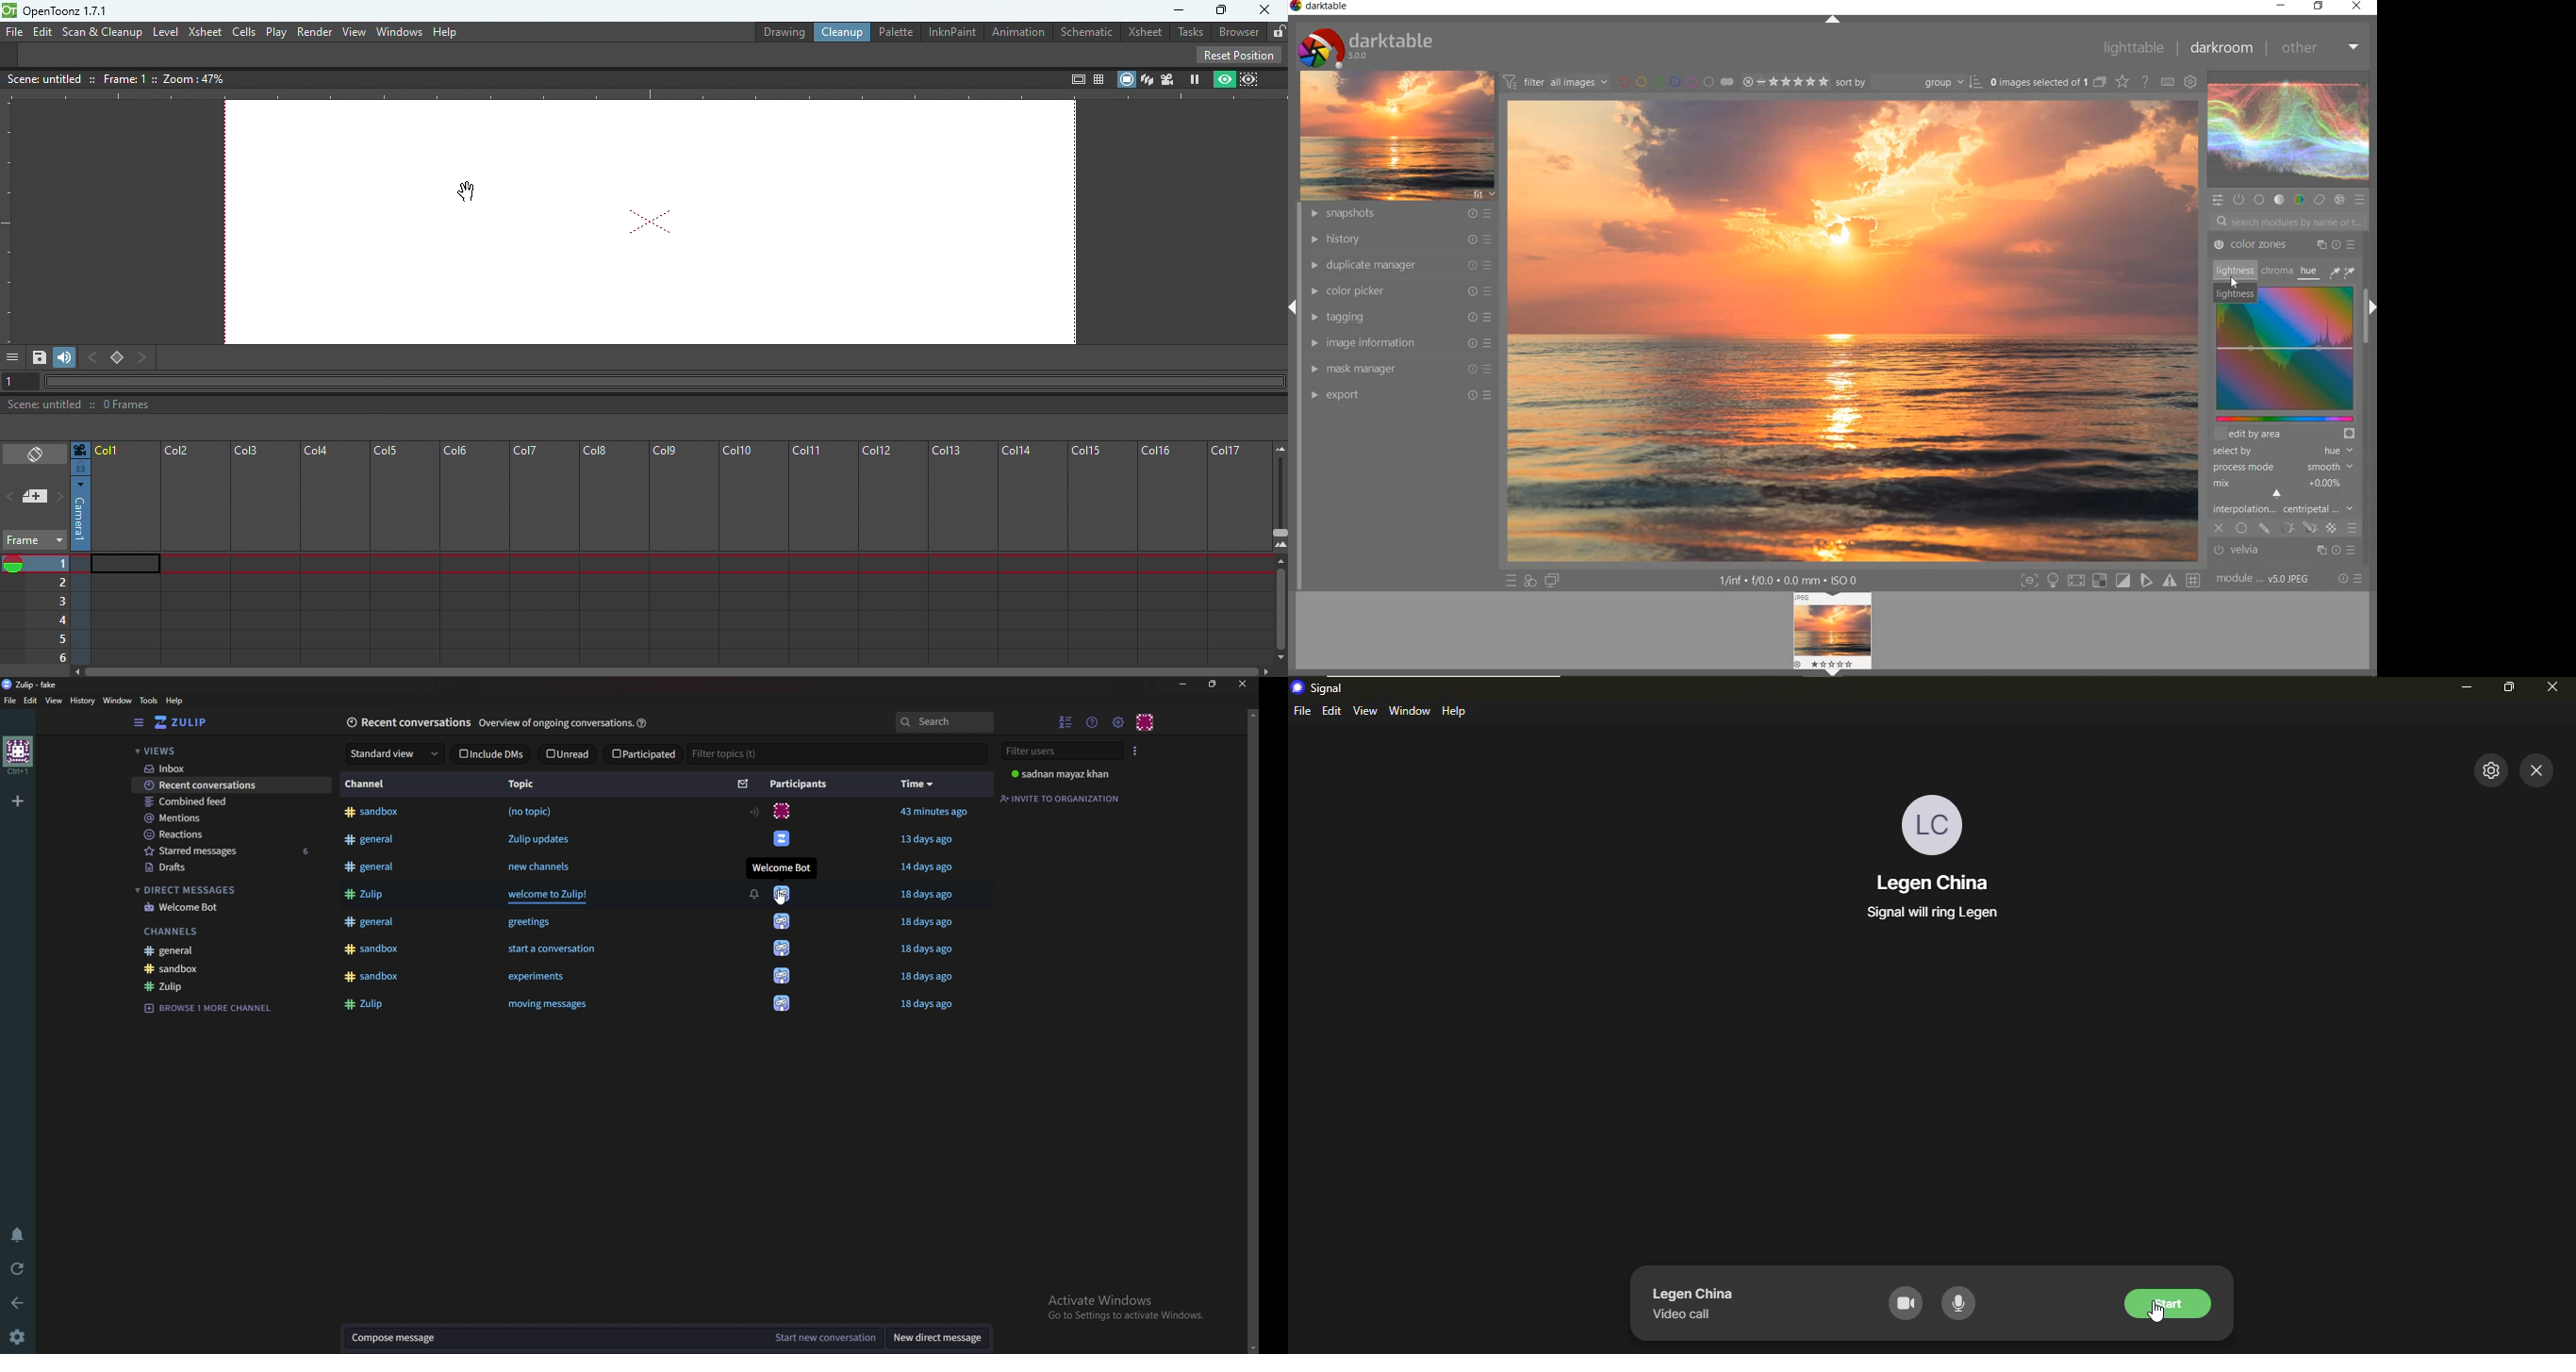  I want to click on #4 Zulip, so click(368, 1005).